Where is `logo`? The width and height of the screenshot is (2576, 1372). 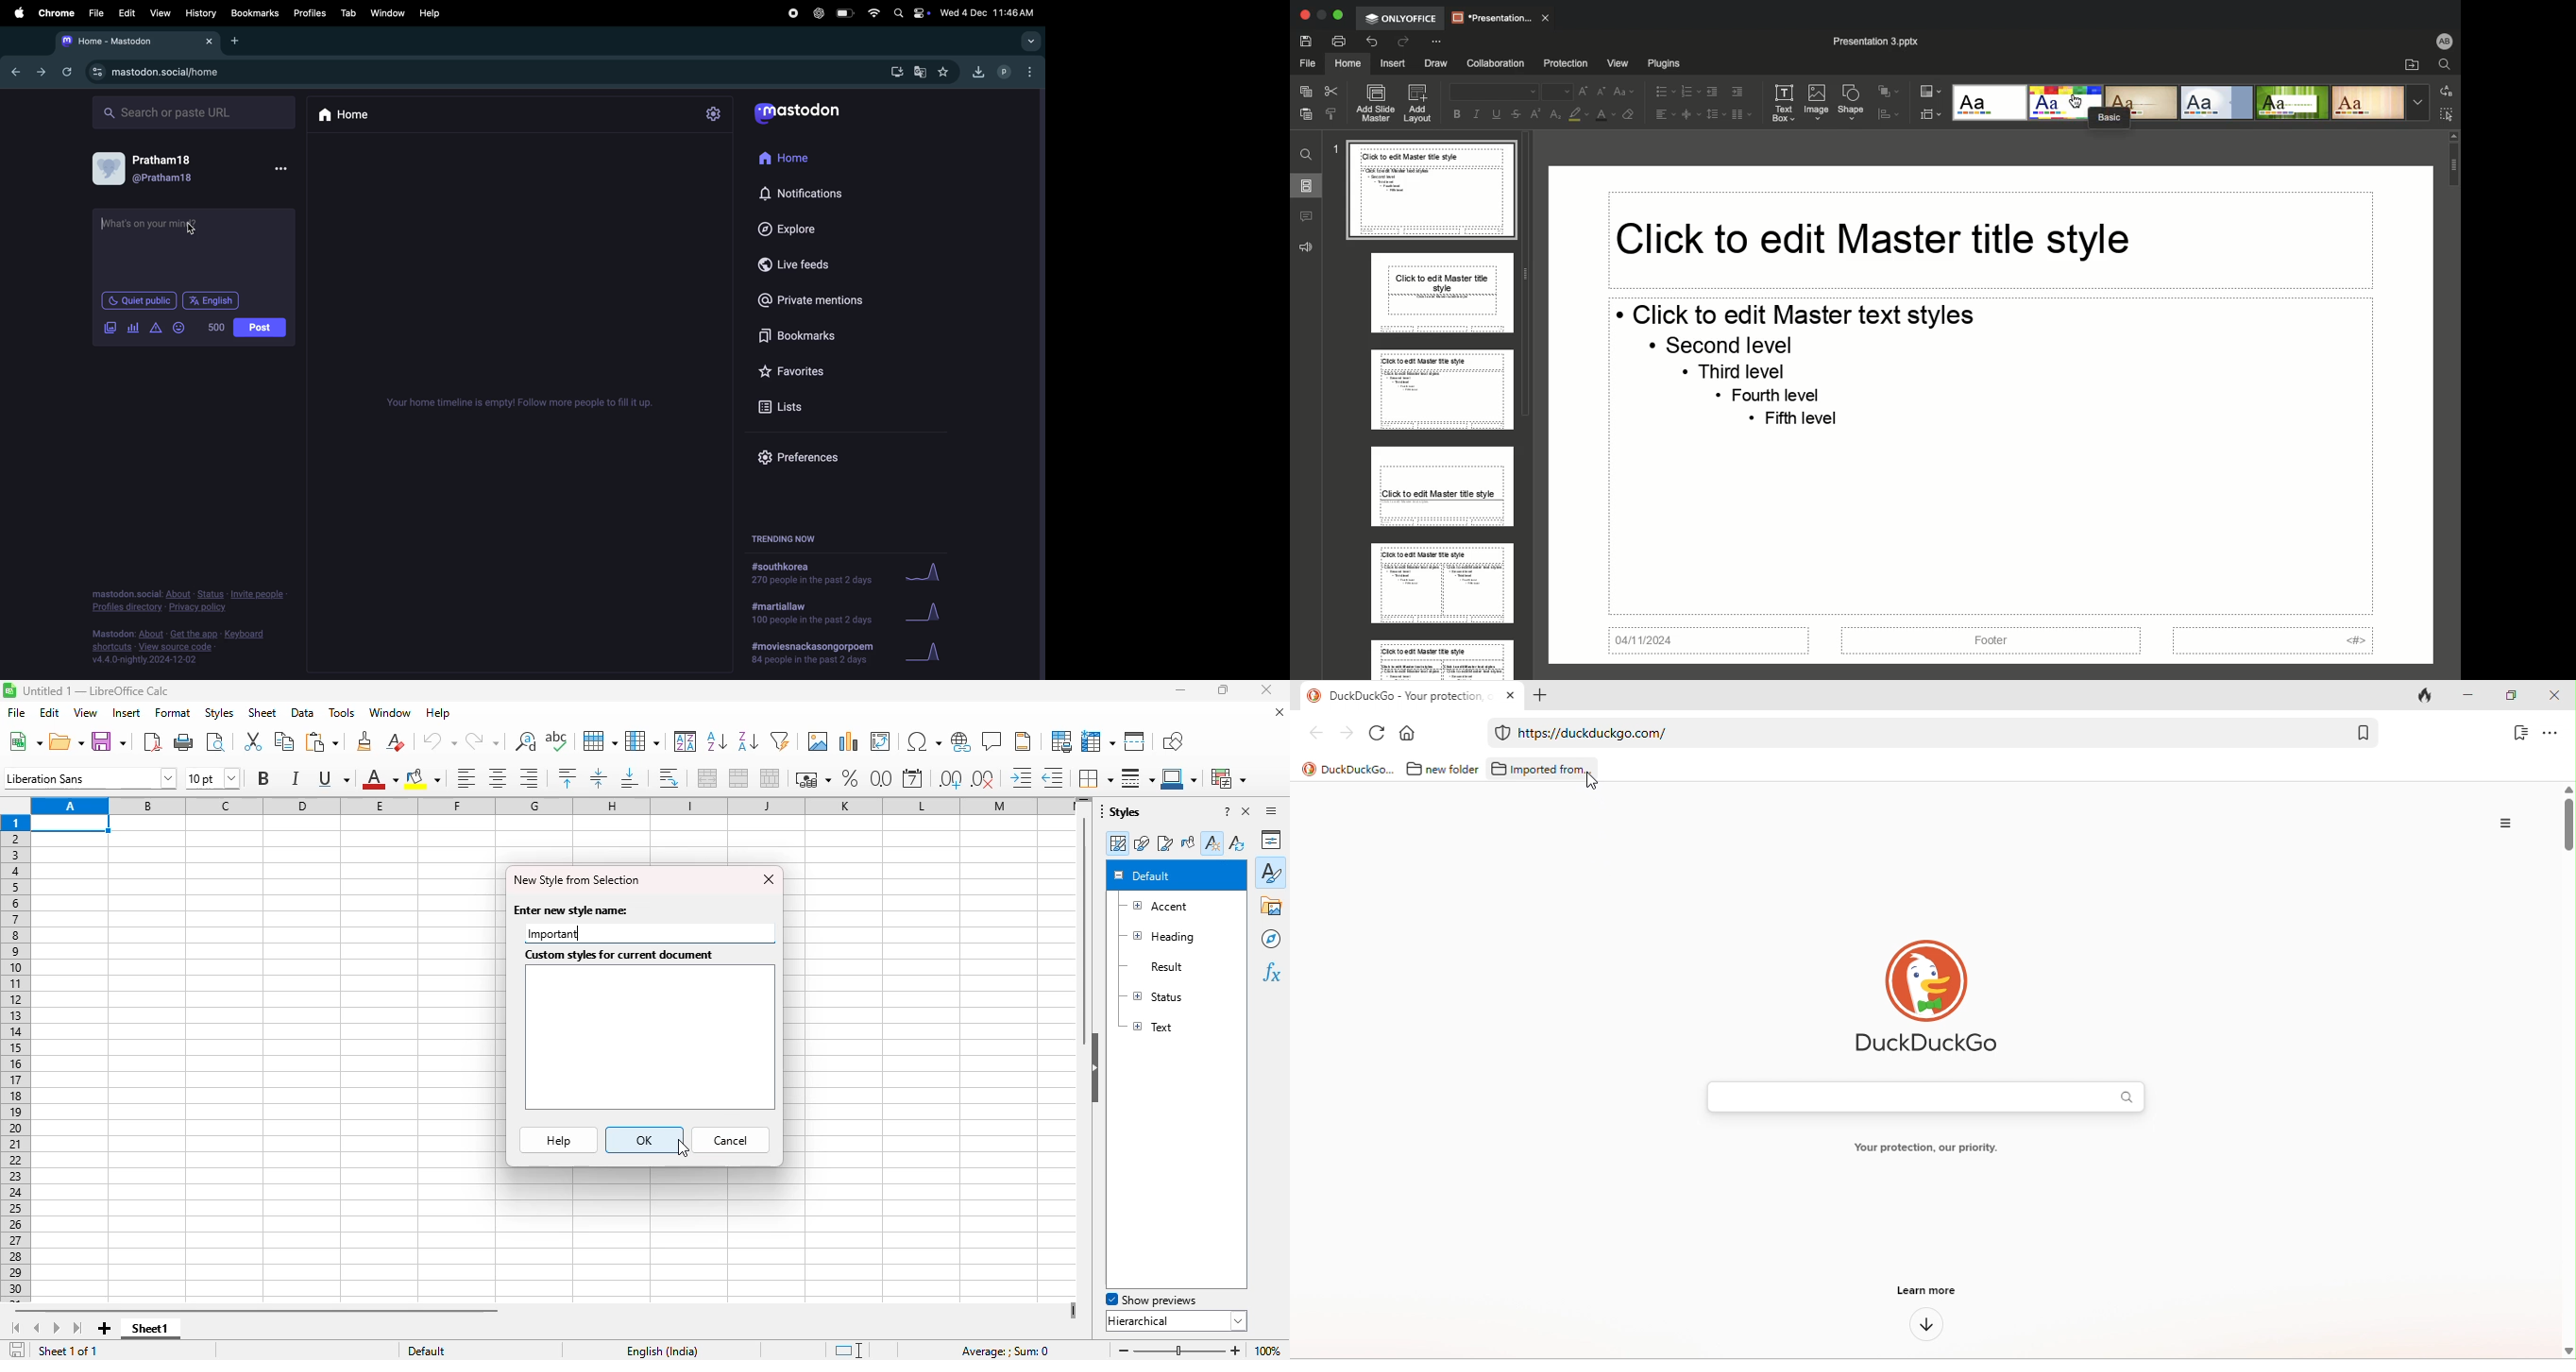 logo is located at coordinates (9, 690).